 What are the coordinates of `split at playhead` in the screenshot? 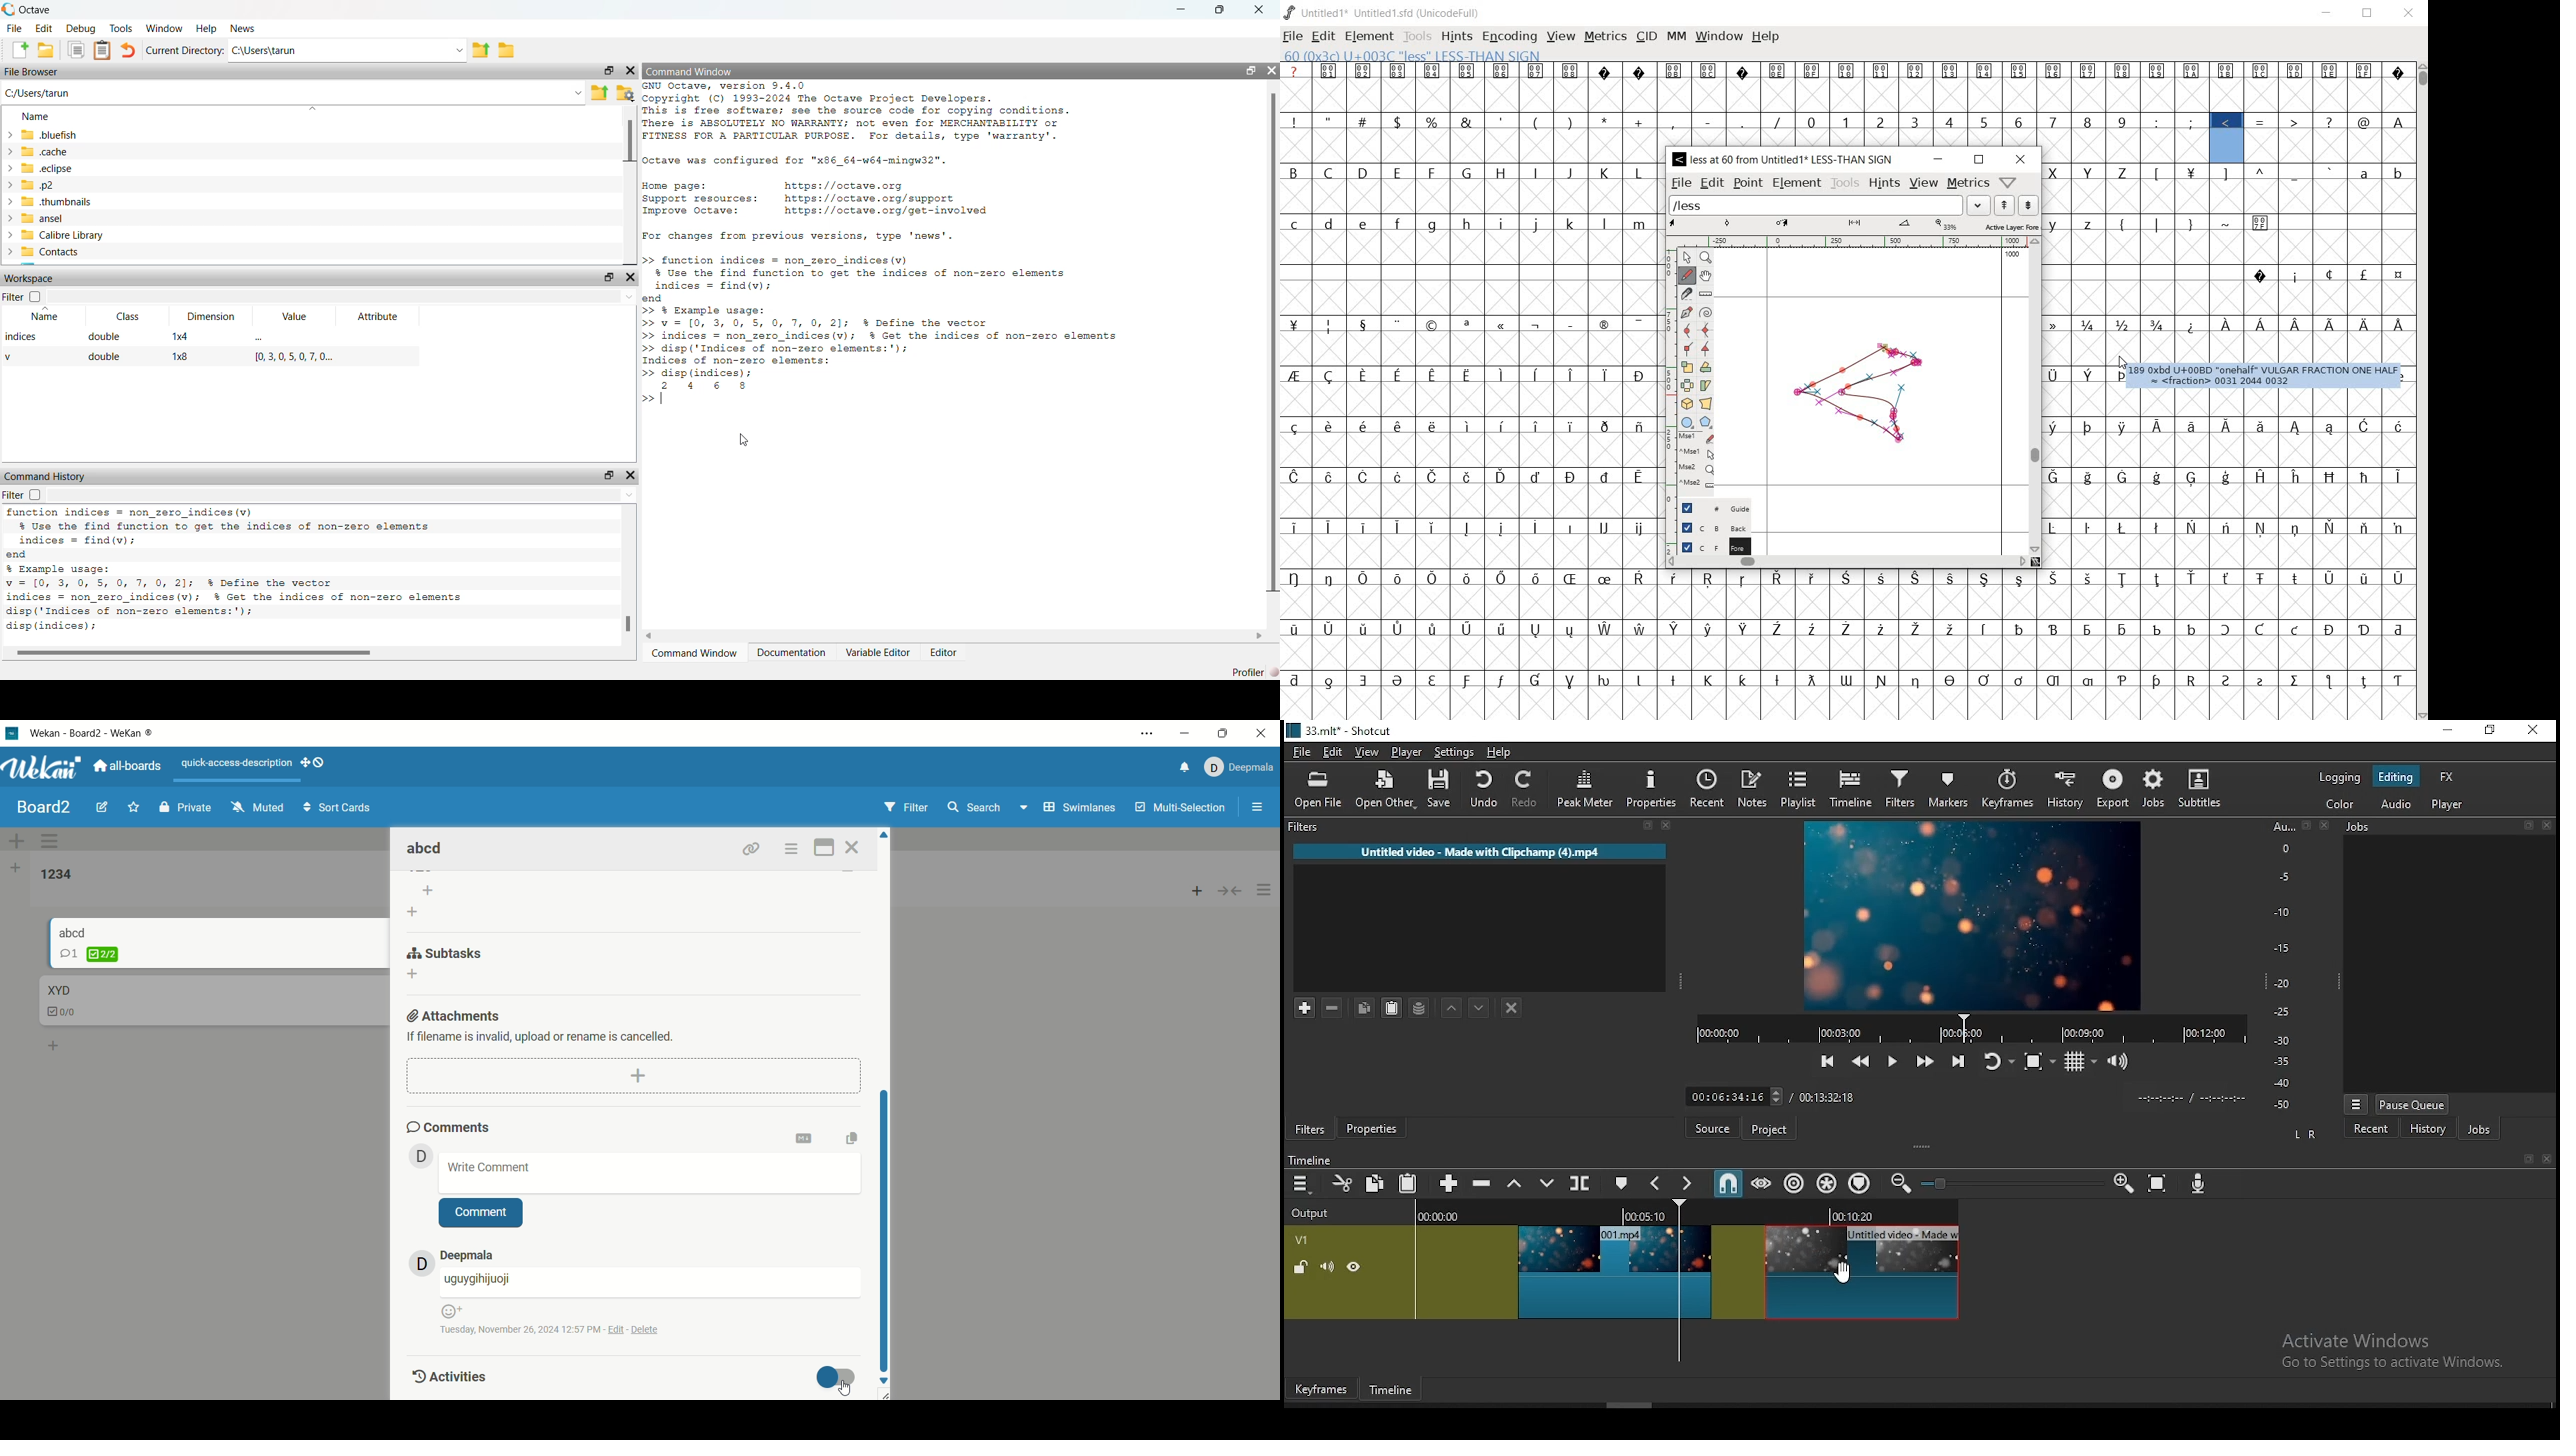 It's located at (1713, 791).